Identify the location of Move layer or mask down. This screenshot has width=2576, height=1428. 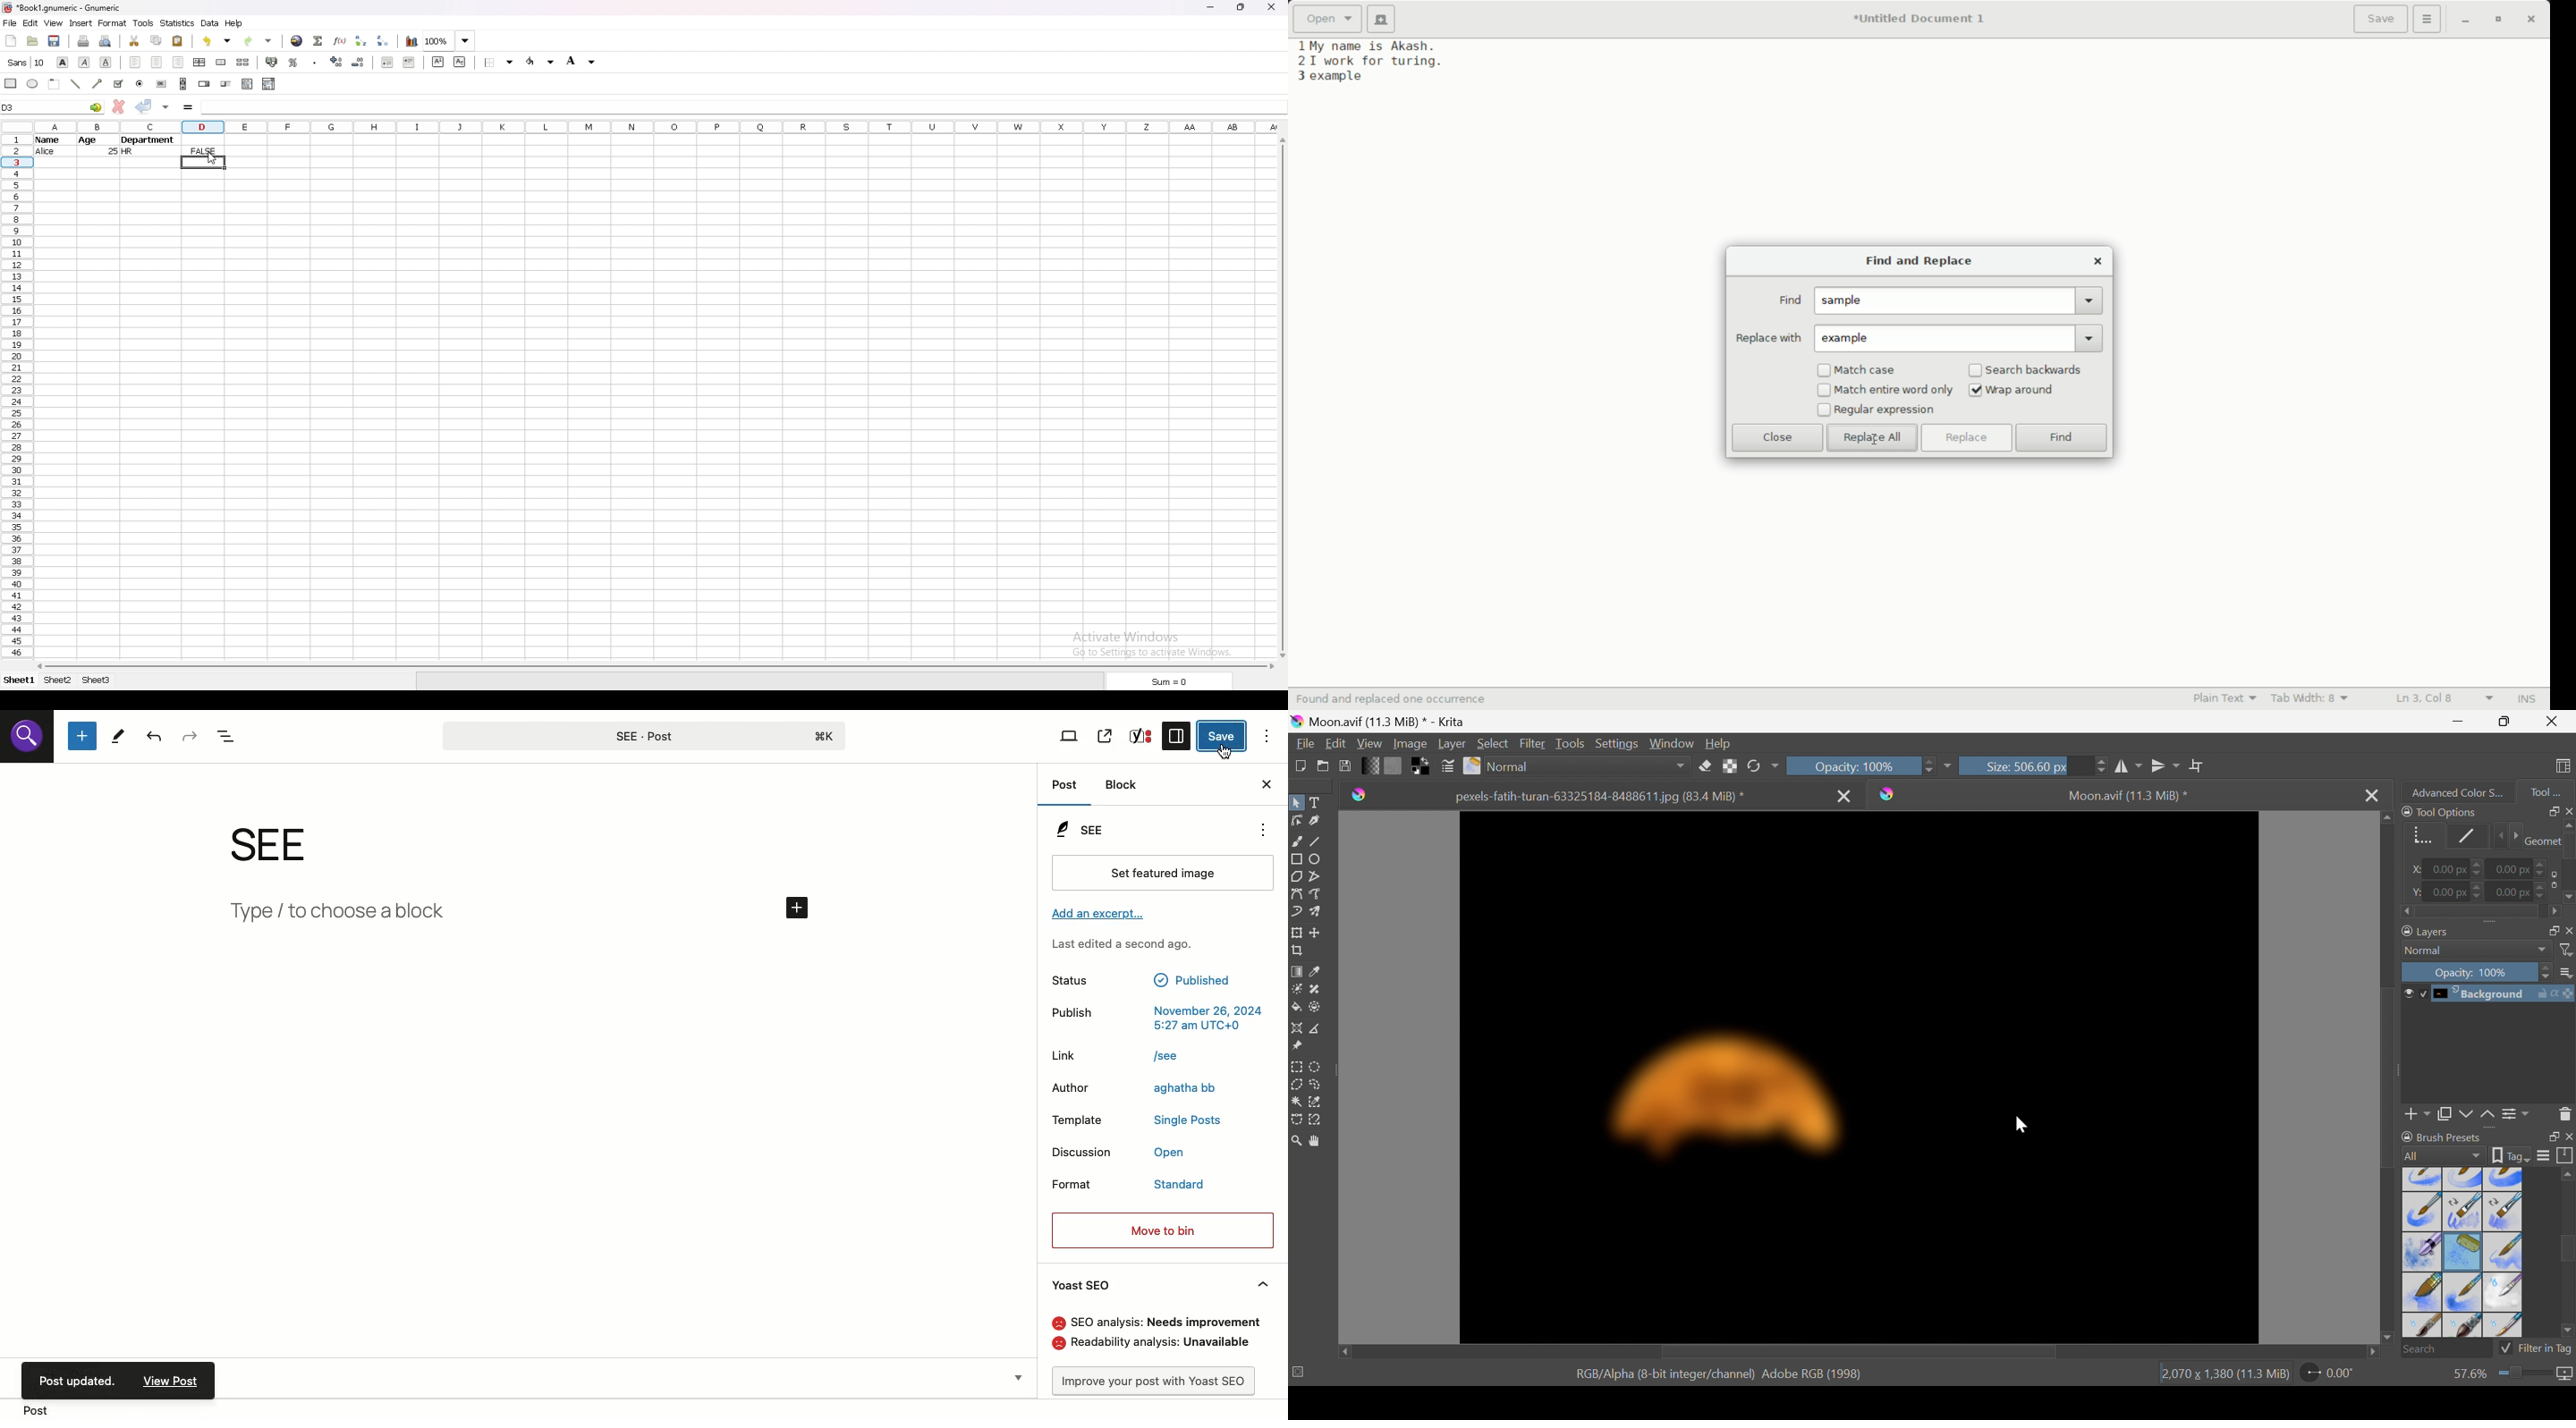
(2465, 1115).